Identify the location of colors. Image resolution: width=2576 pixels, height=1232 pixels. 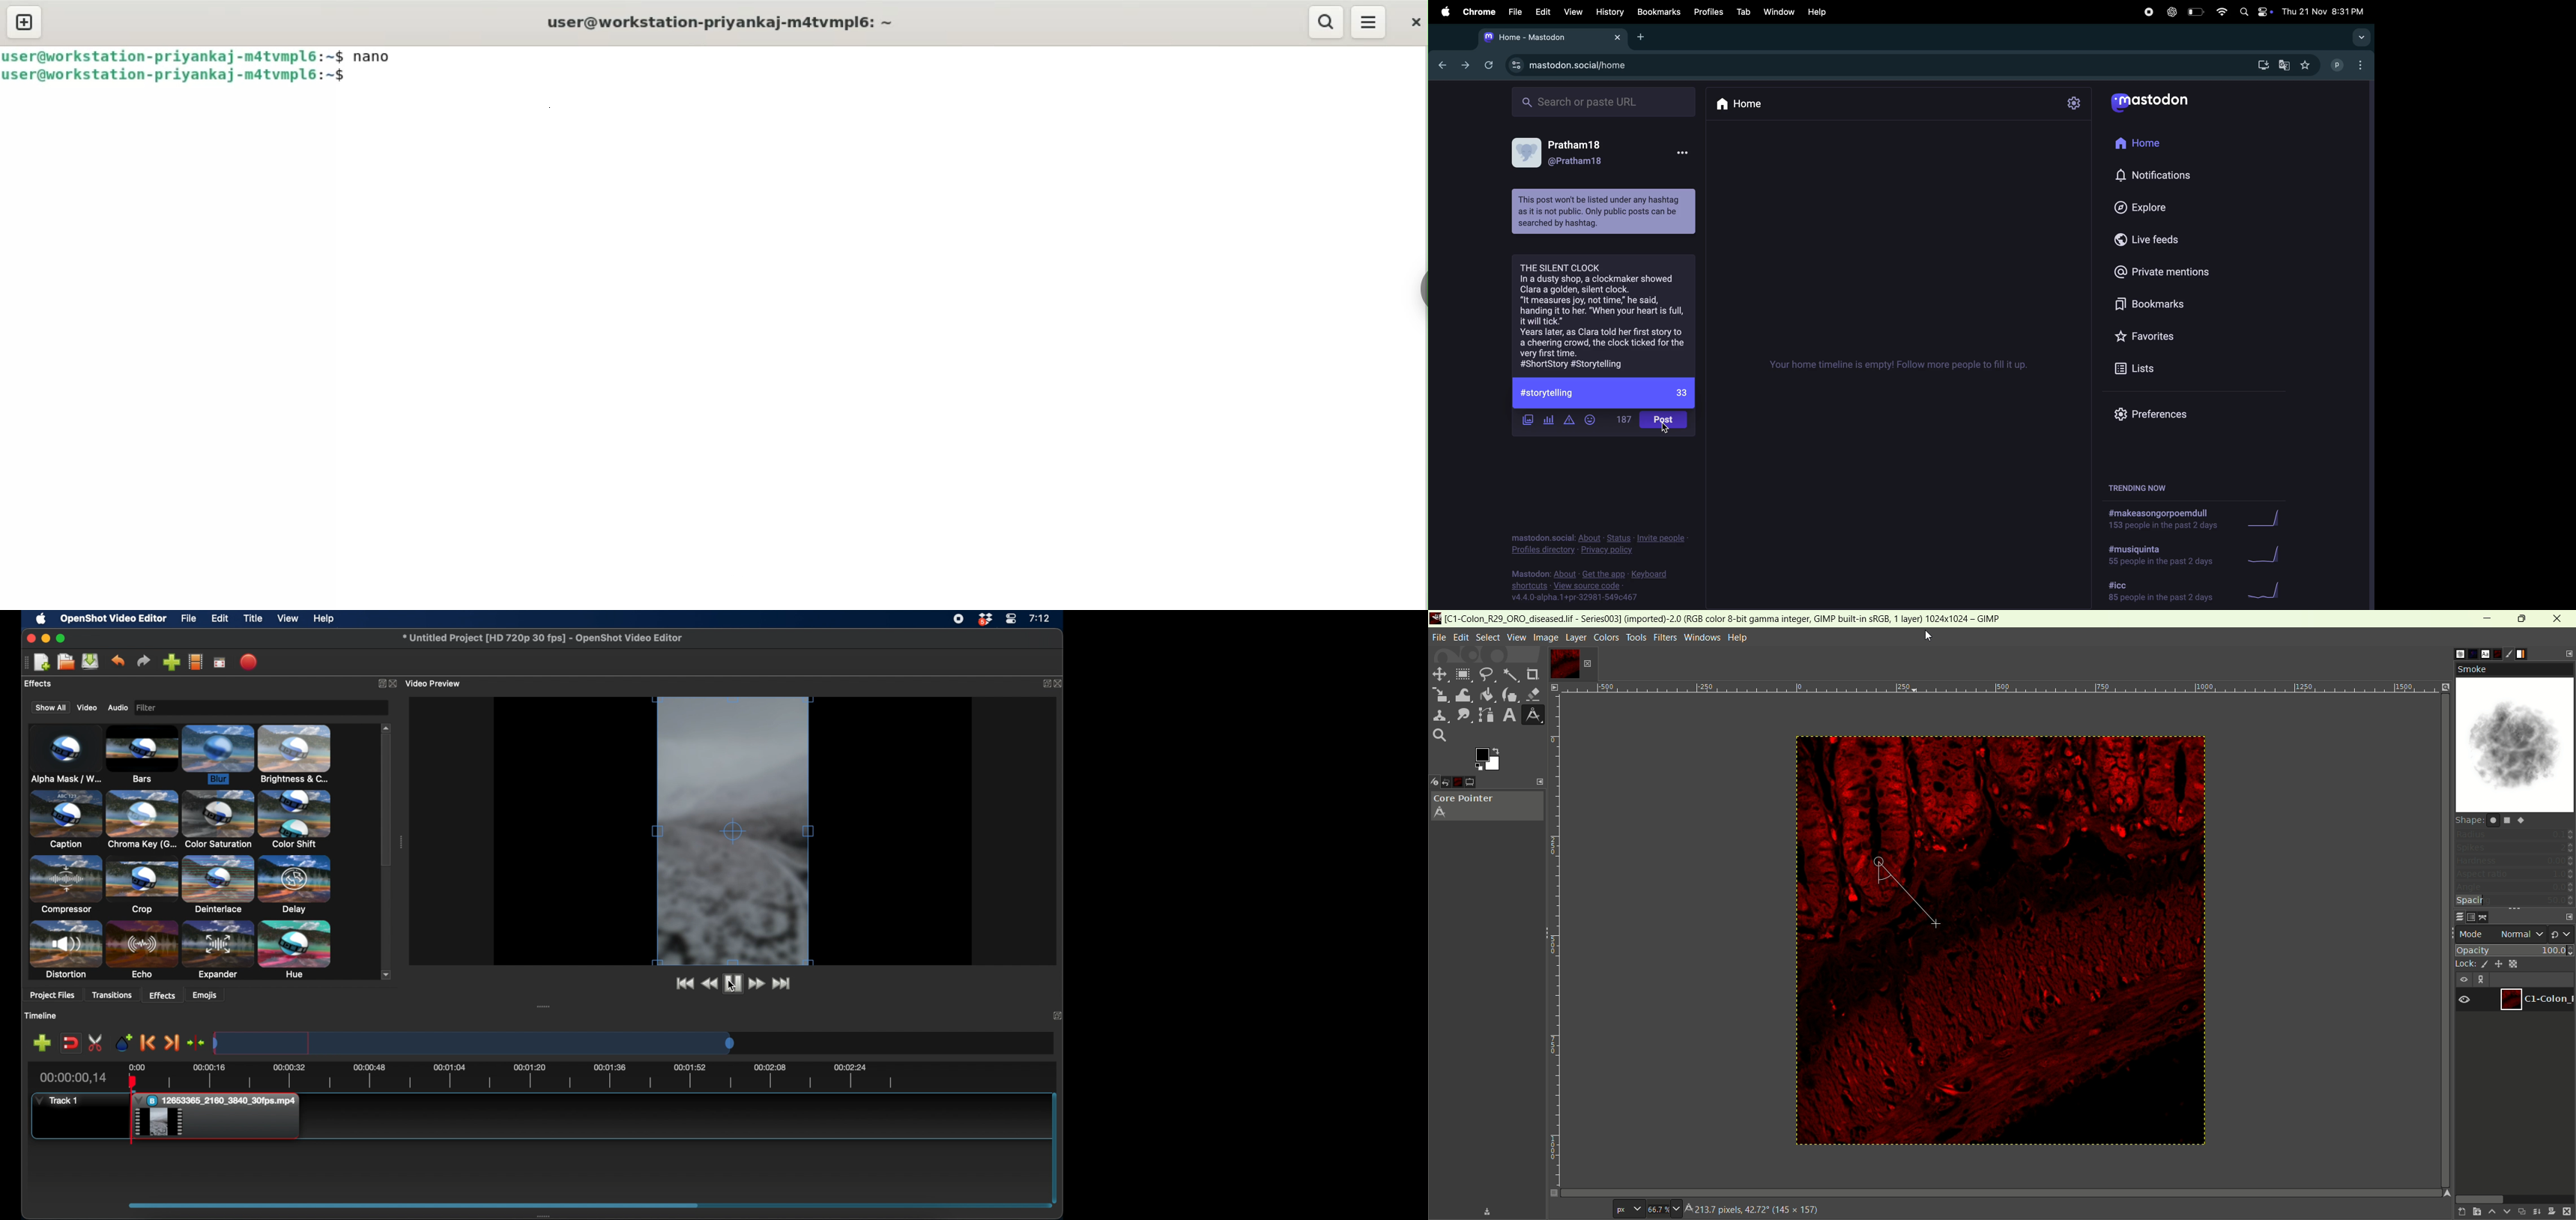
(1607, 638).